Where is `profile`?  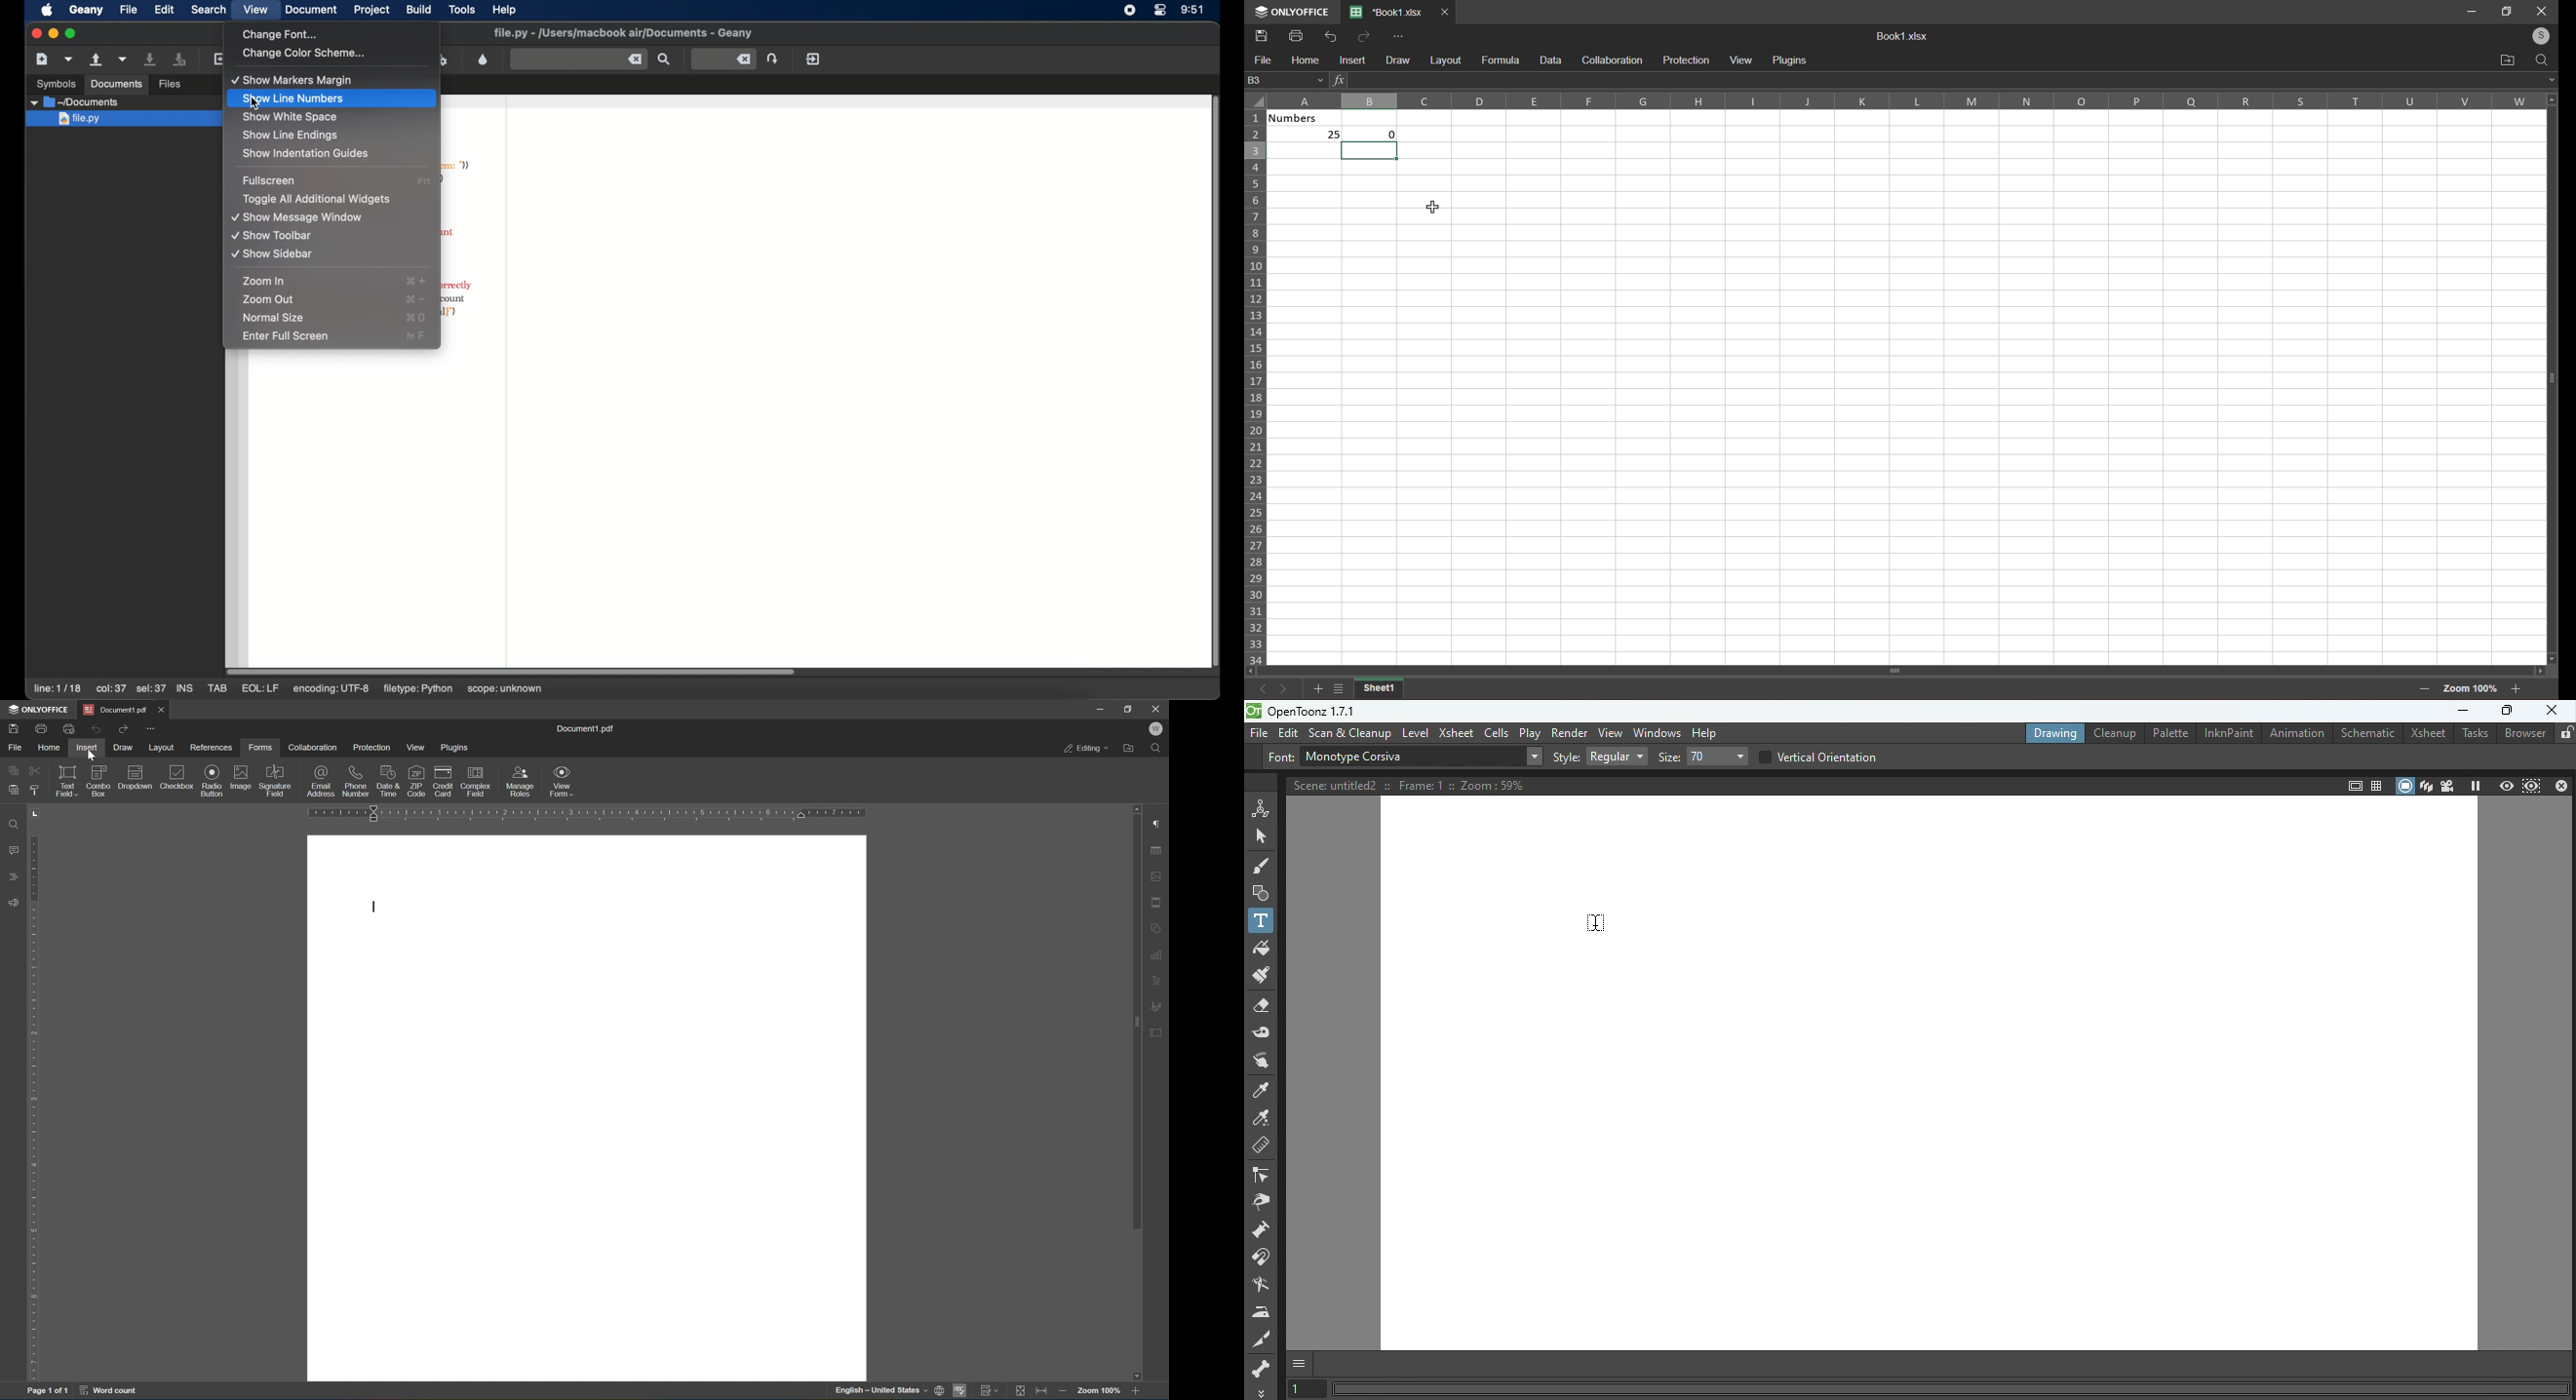
profile is located at coordinates (1159, 730).